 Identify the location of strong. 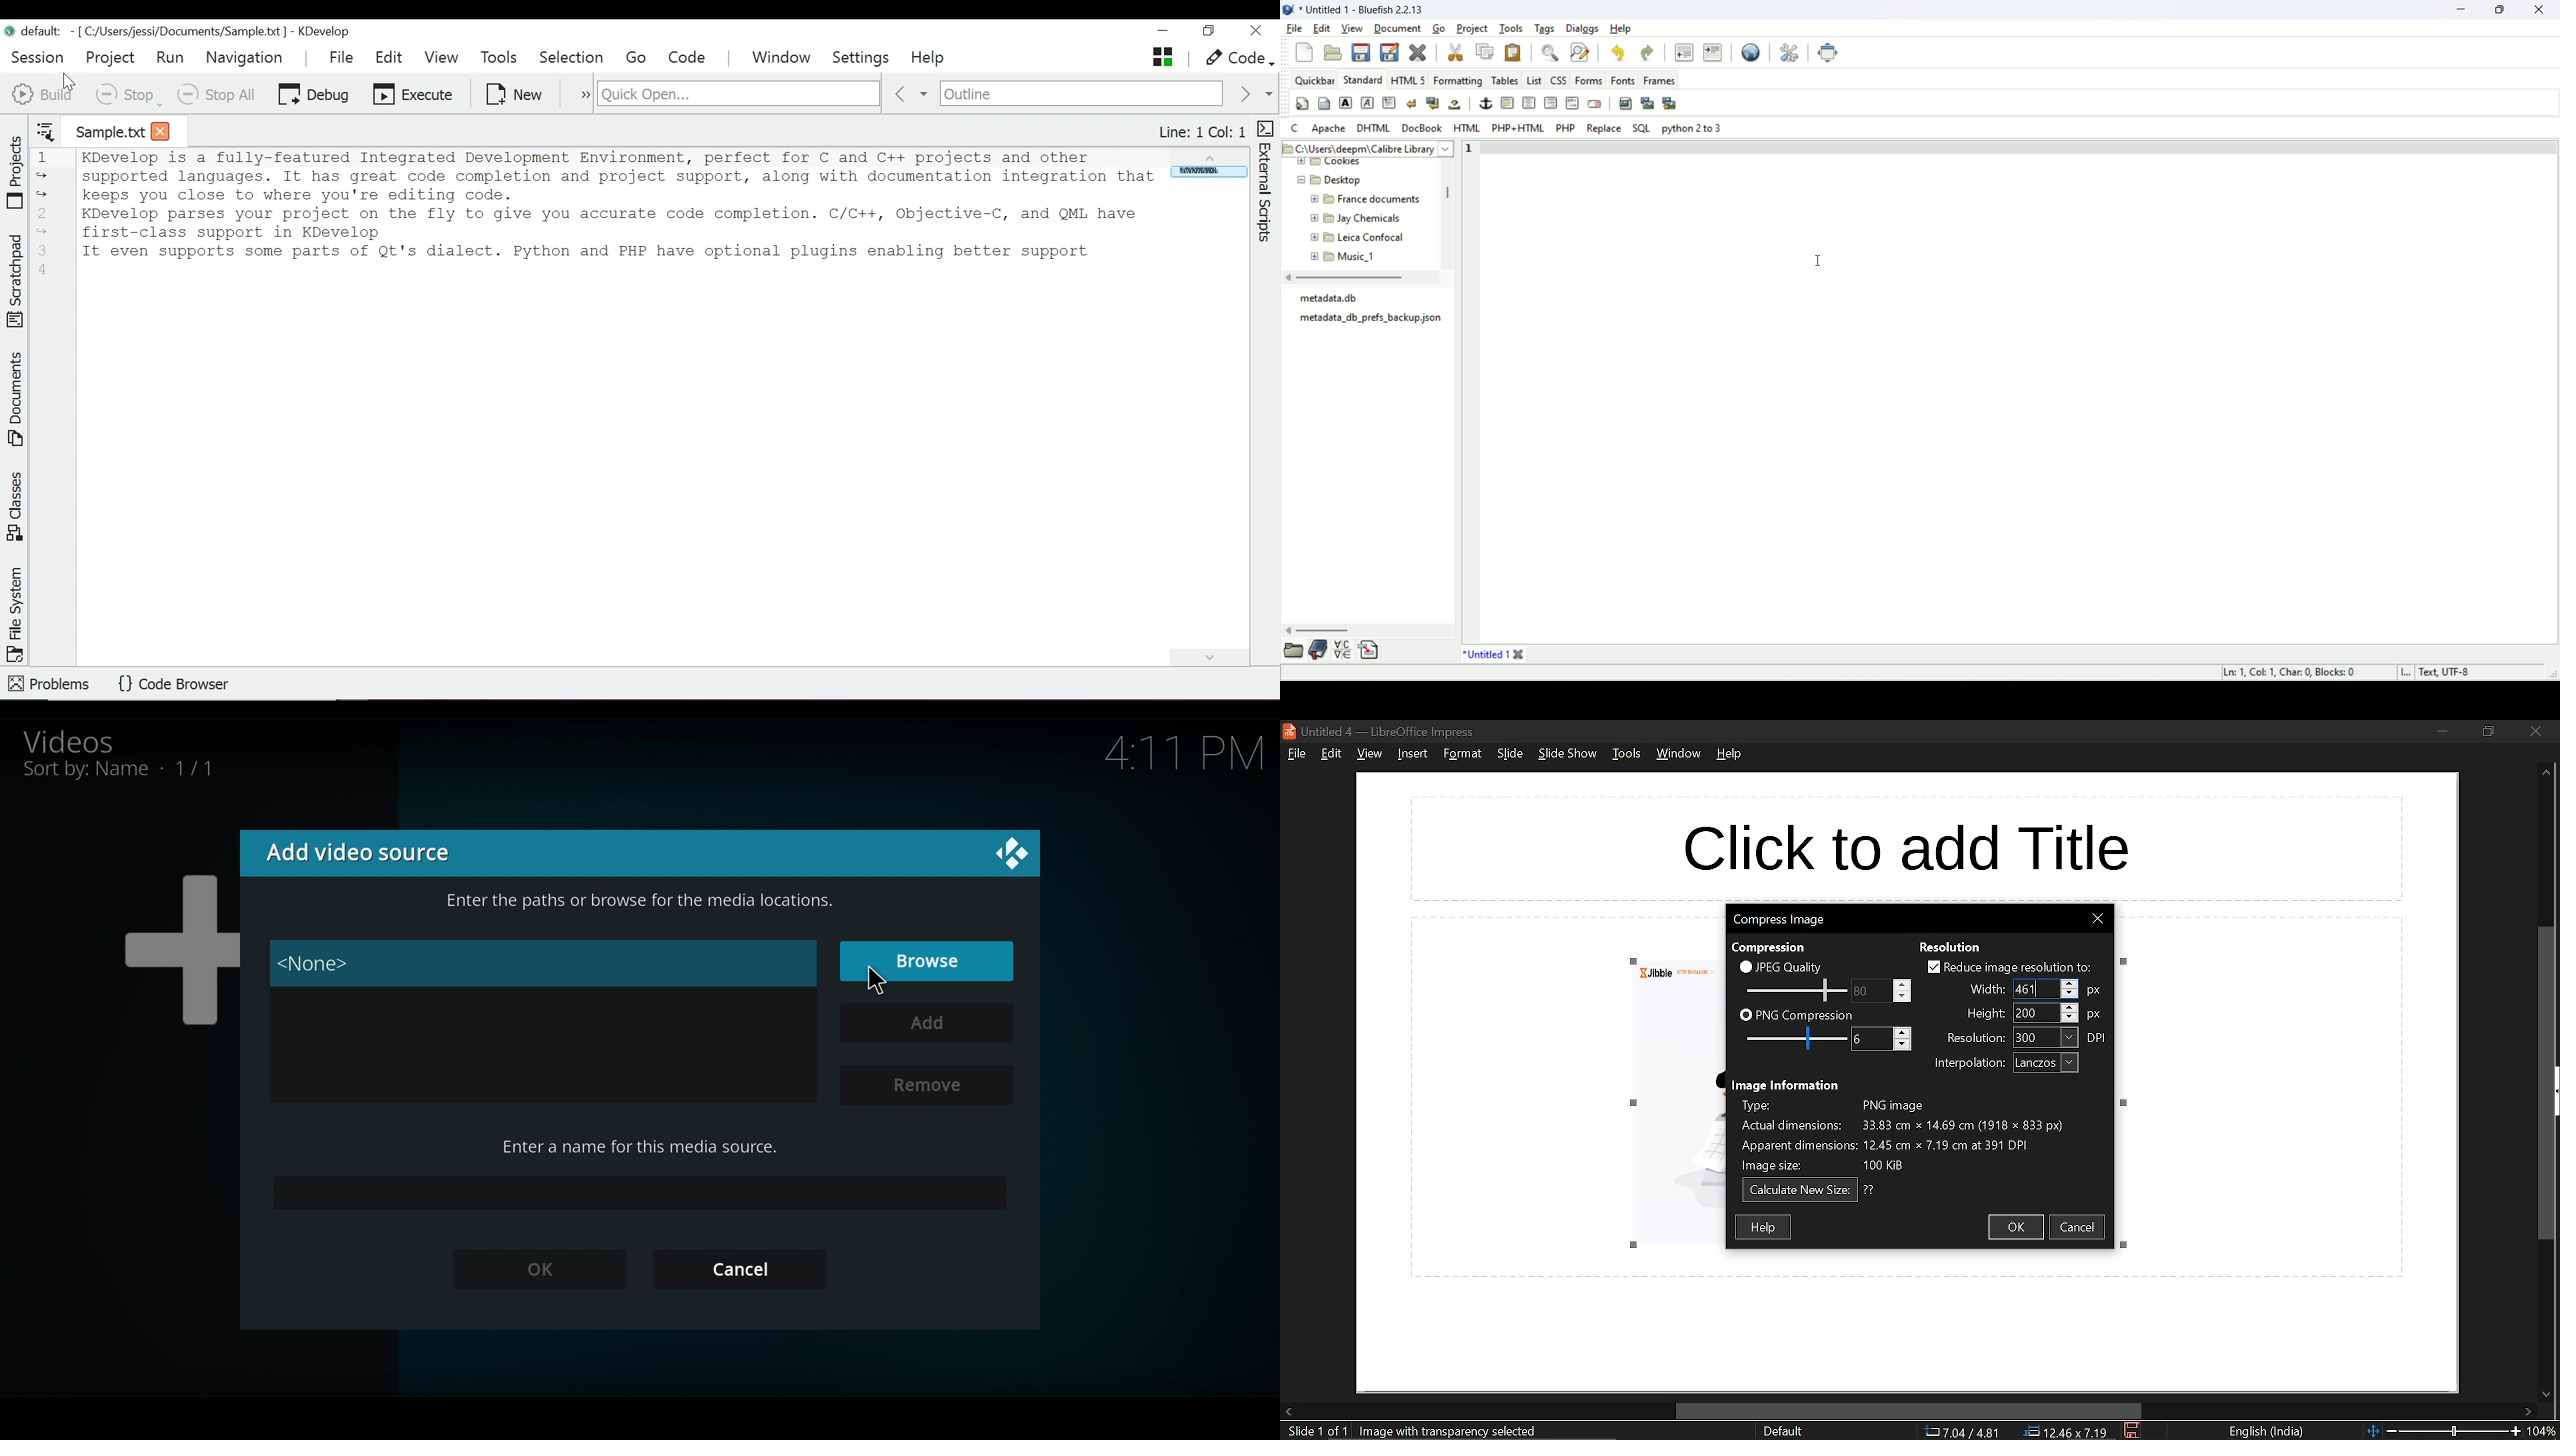
(1346, 102).